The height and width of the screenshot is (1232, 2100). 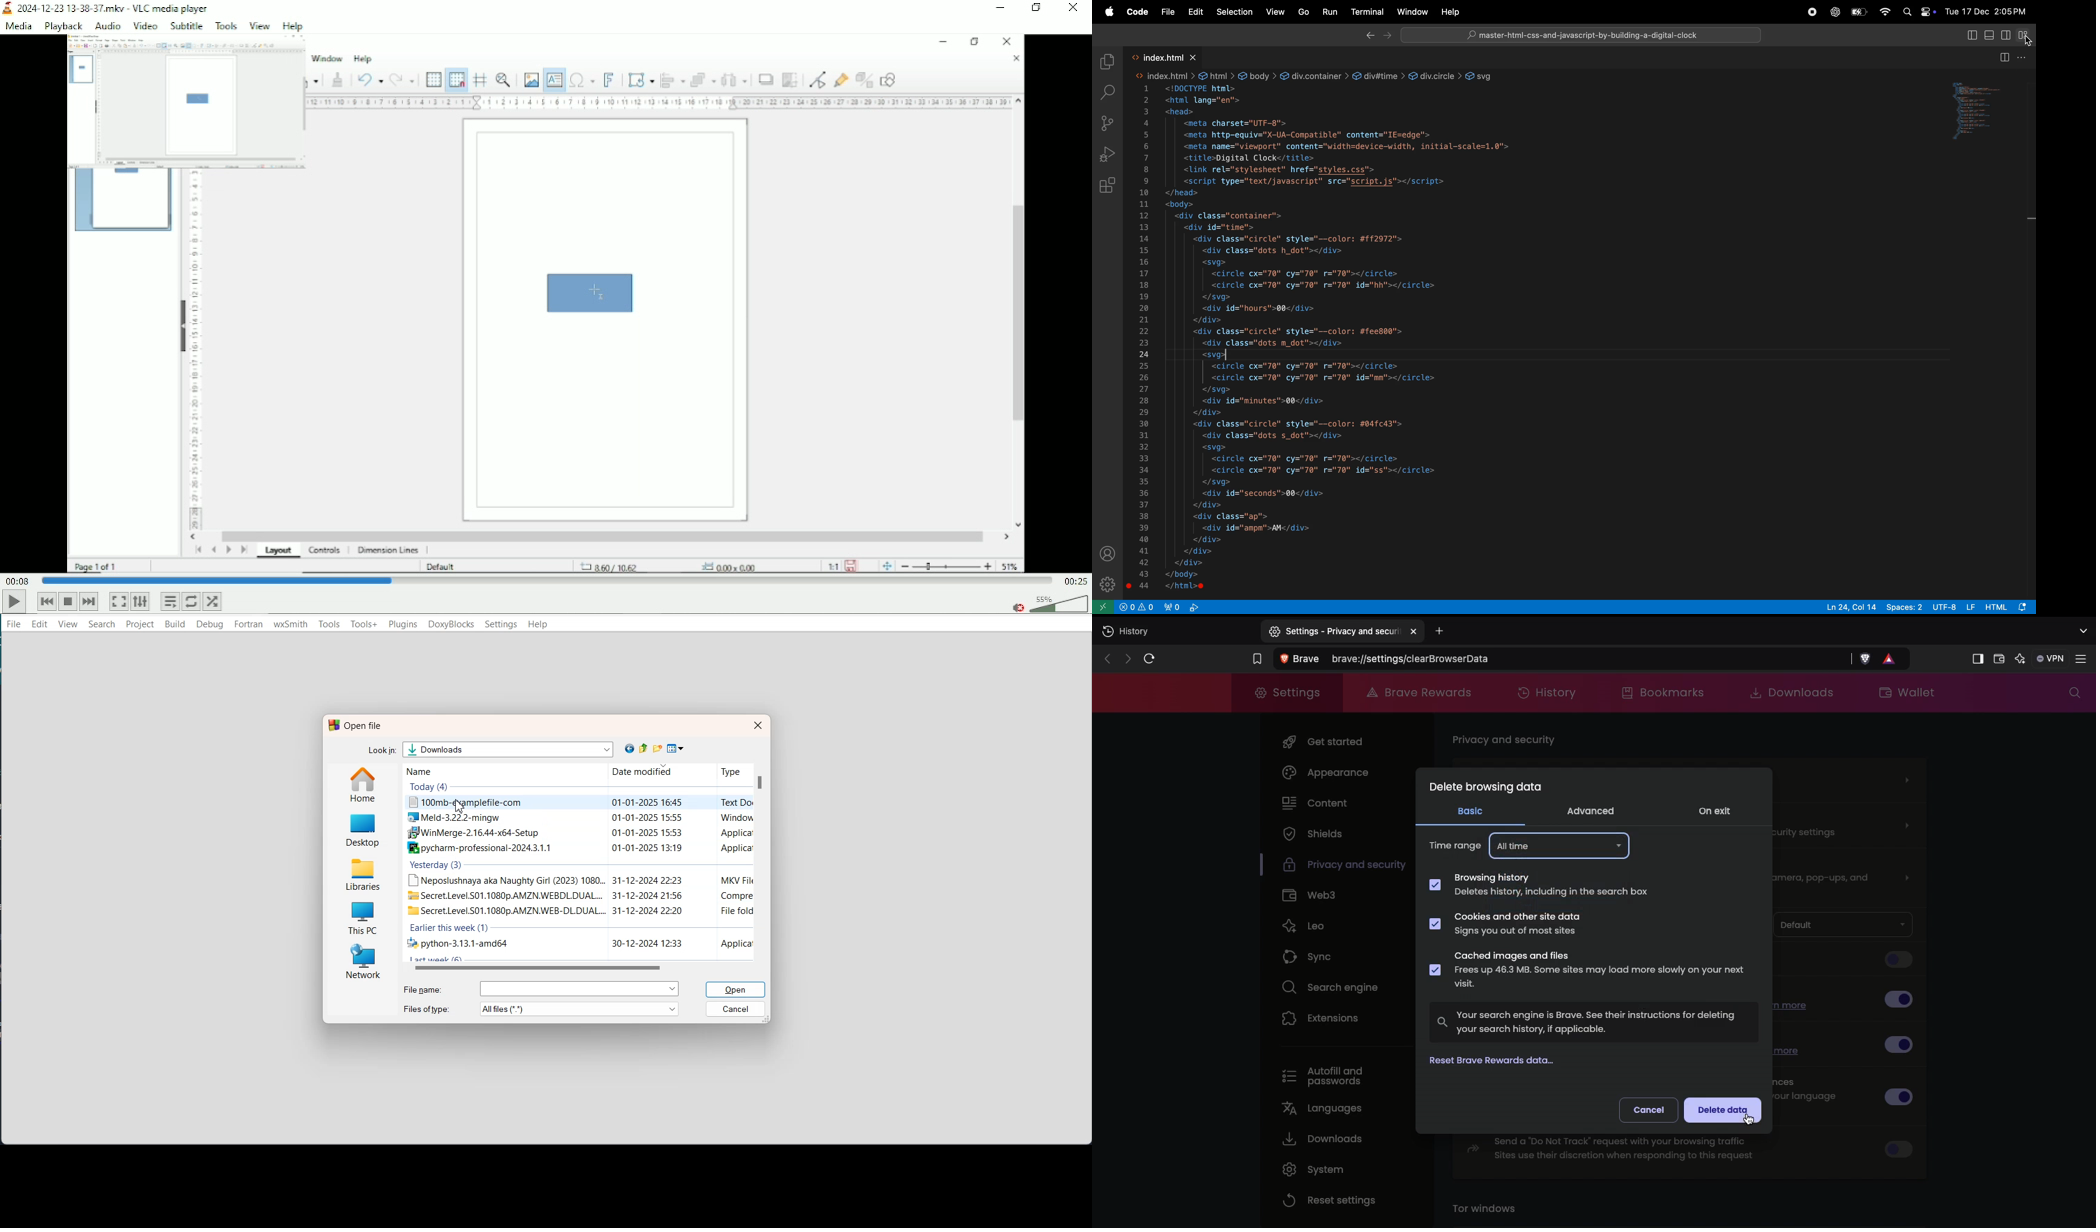 I want to click on Fortran, so click(x=249, y=625).